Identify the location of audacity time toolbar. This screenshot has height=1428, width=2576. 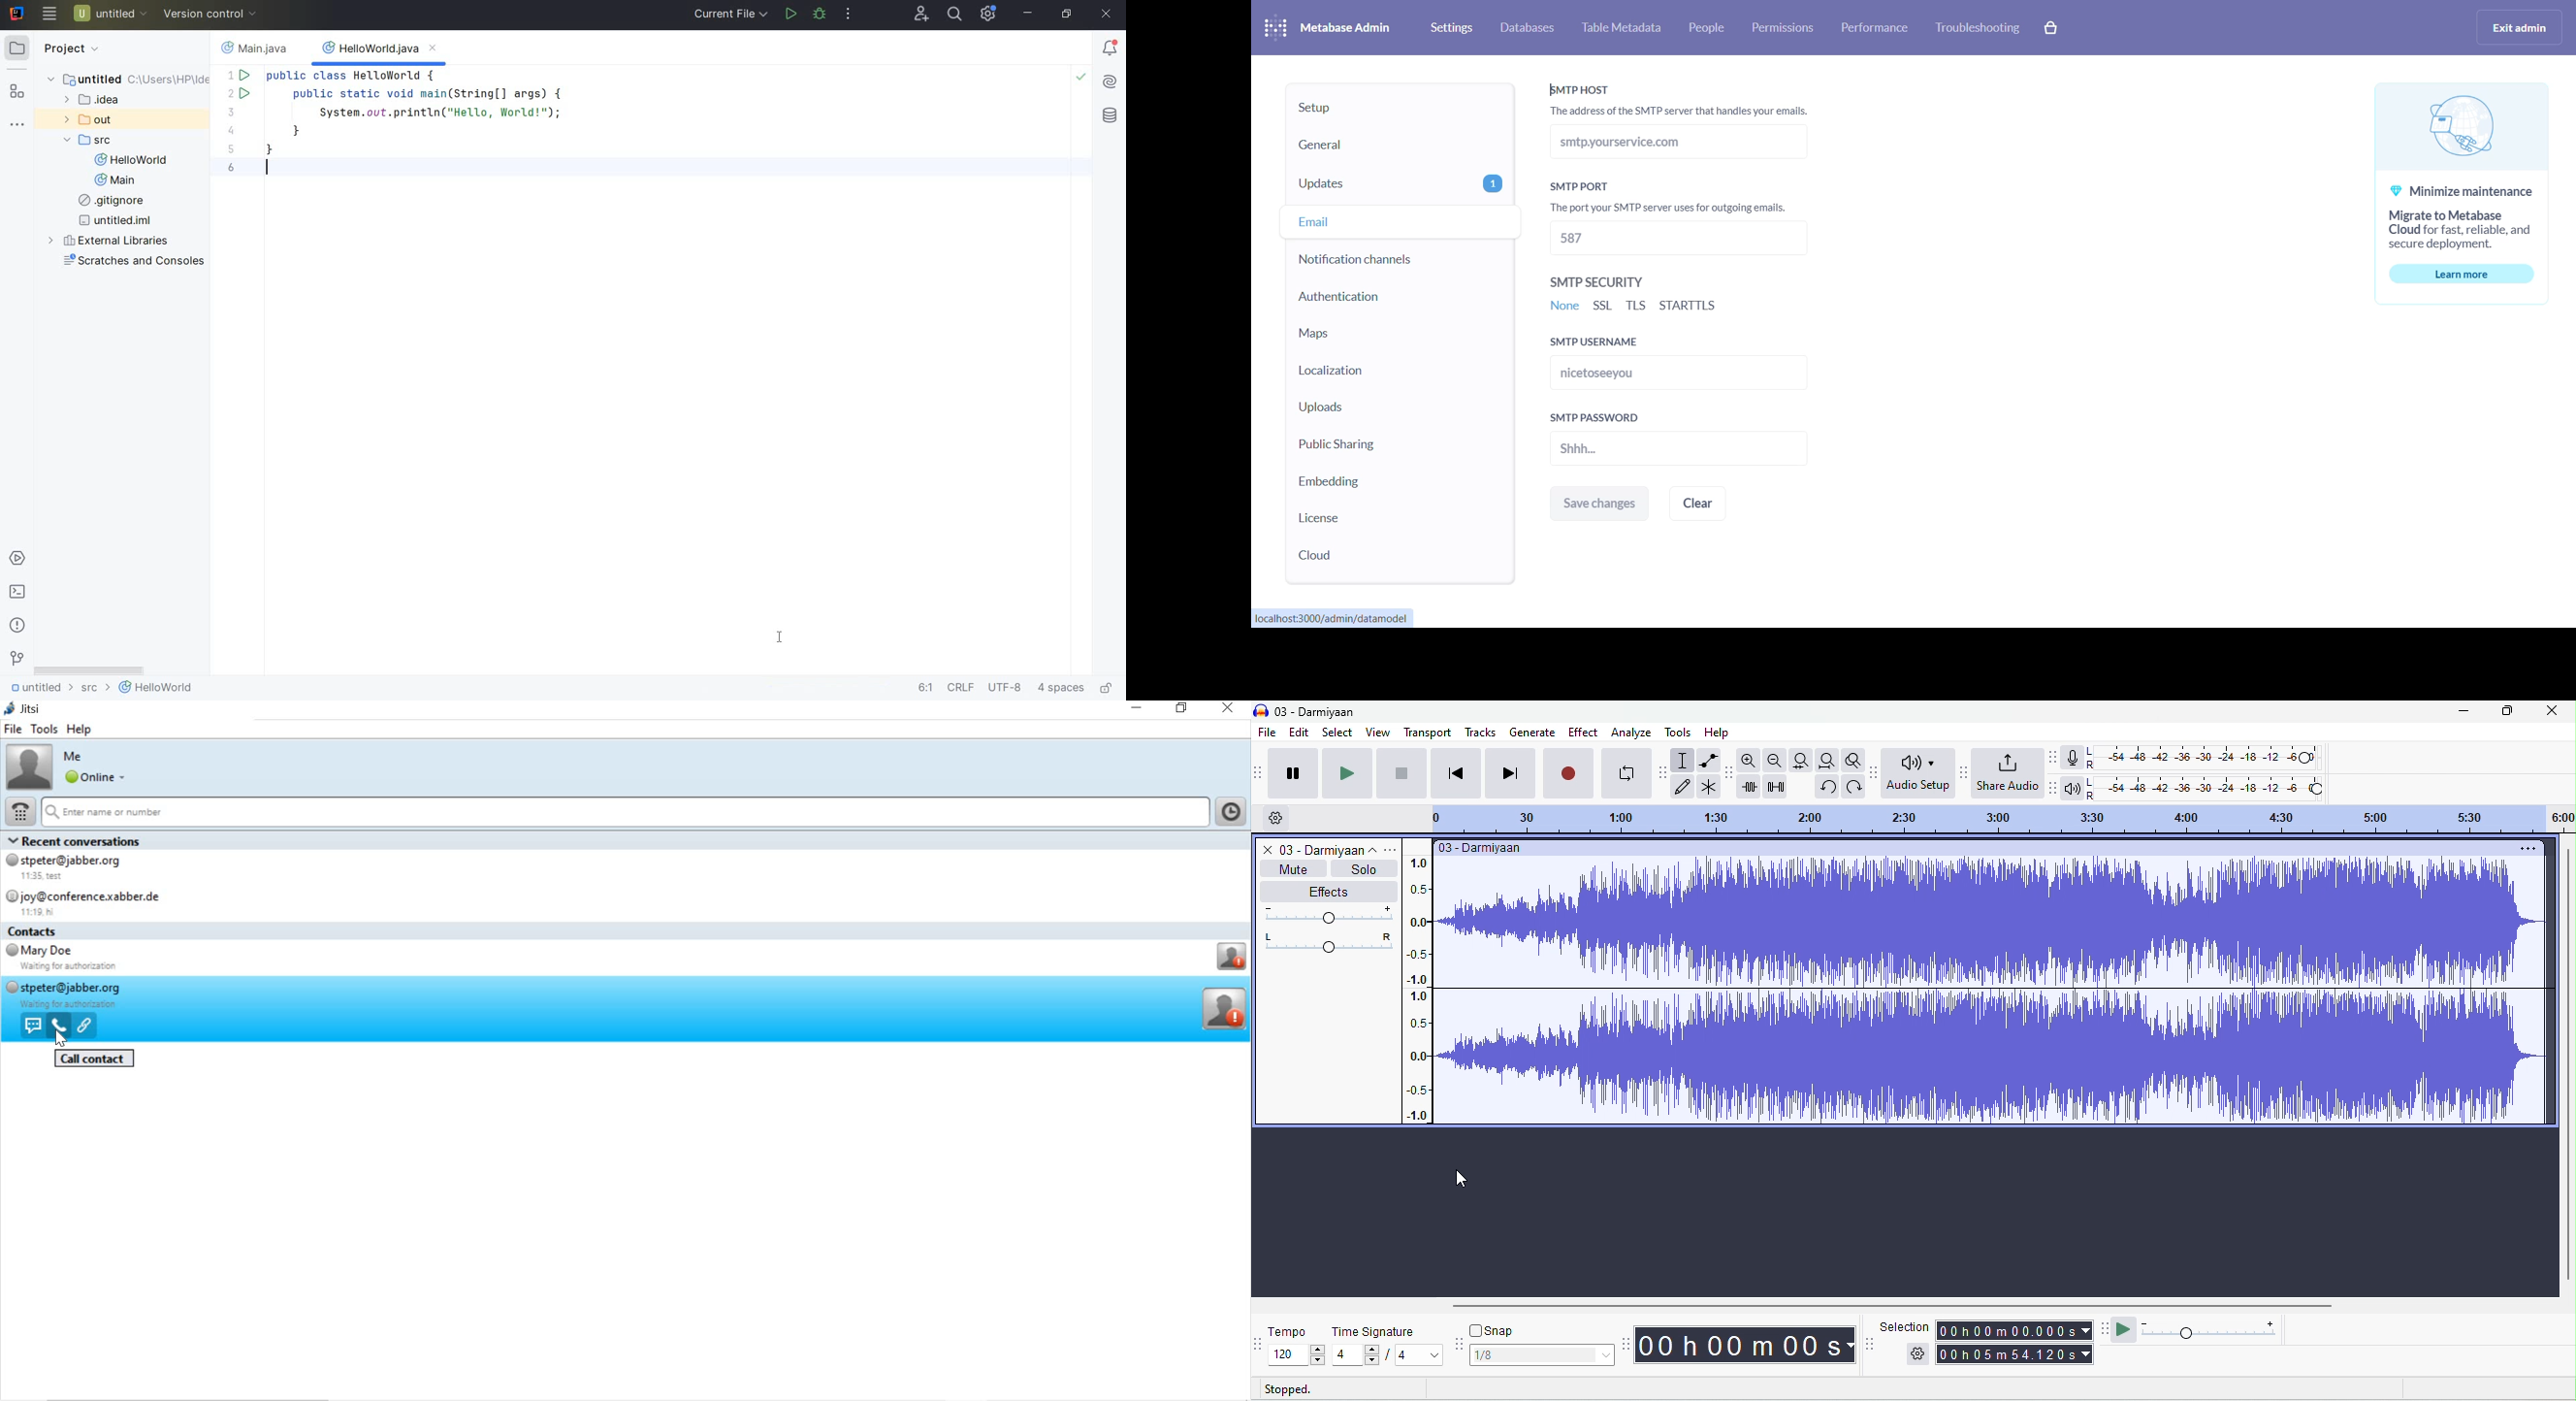
(1630, 1341).